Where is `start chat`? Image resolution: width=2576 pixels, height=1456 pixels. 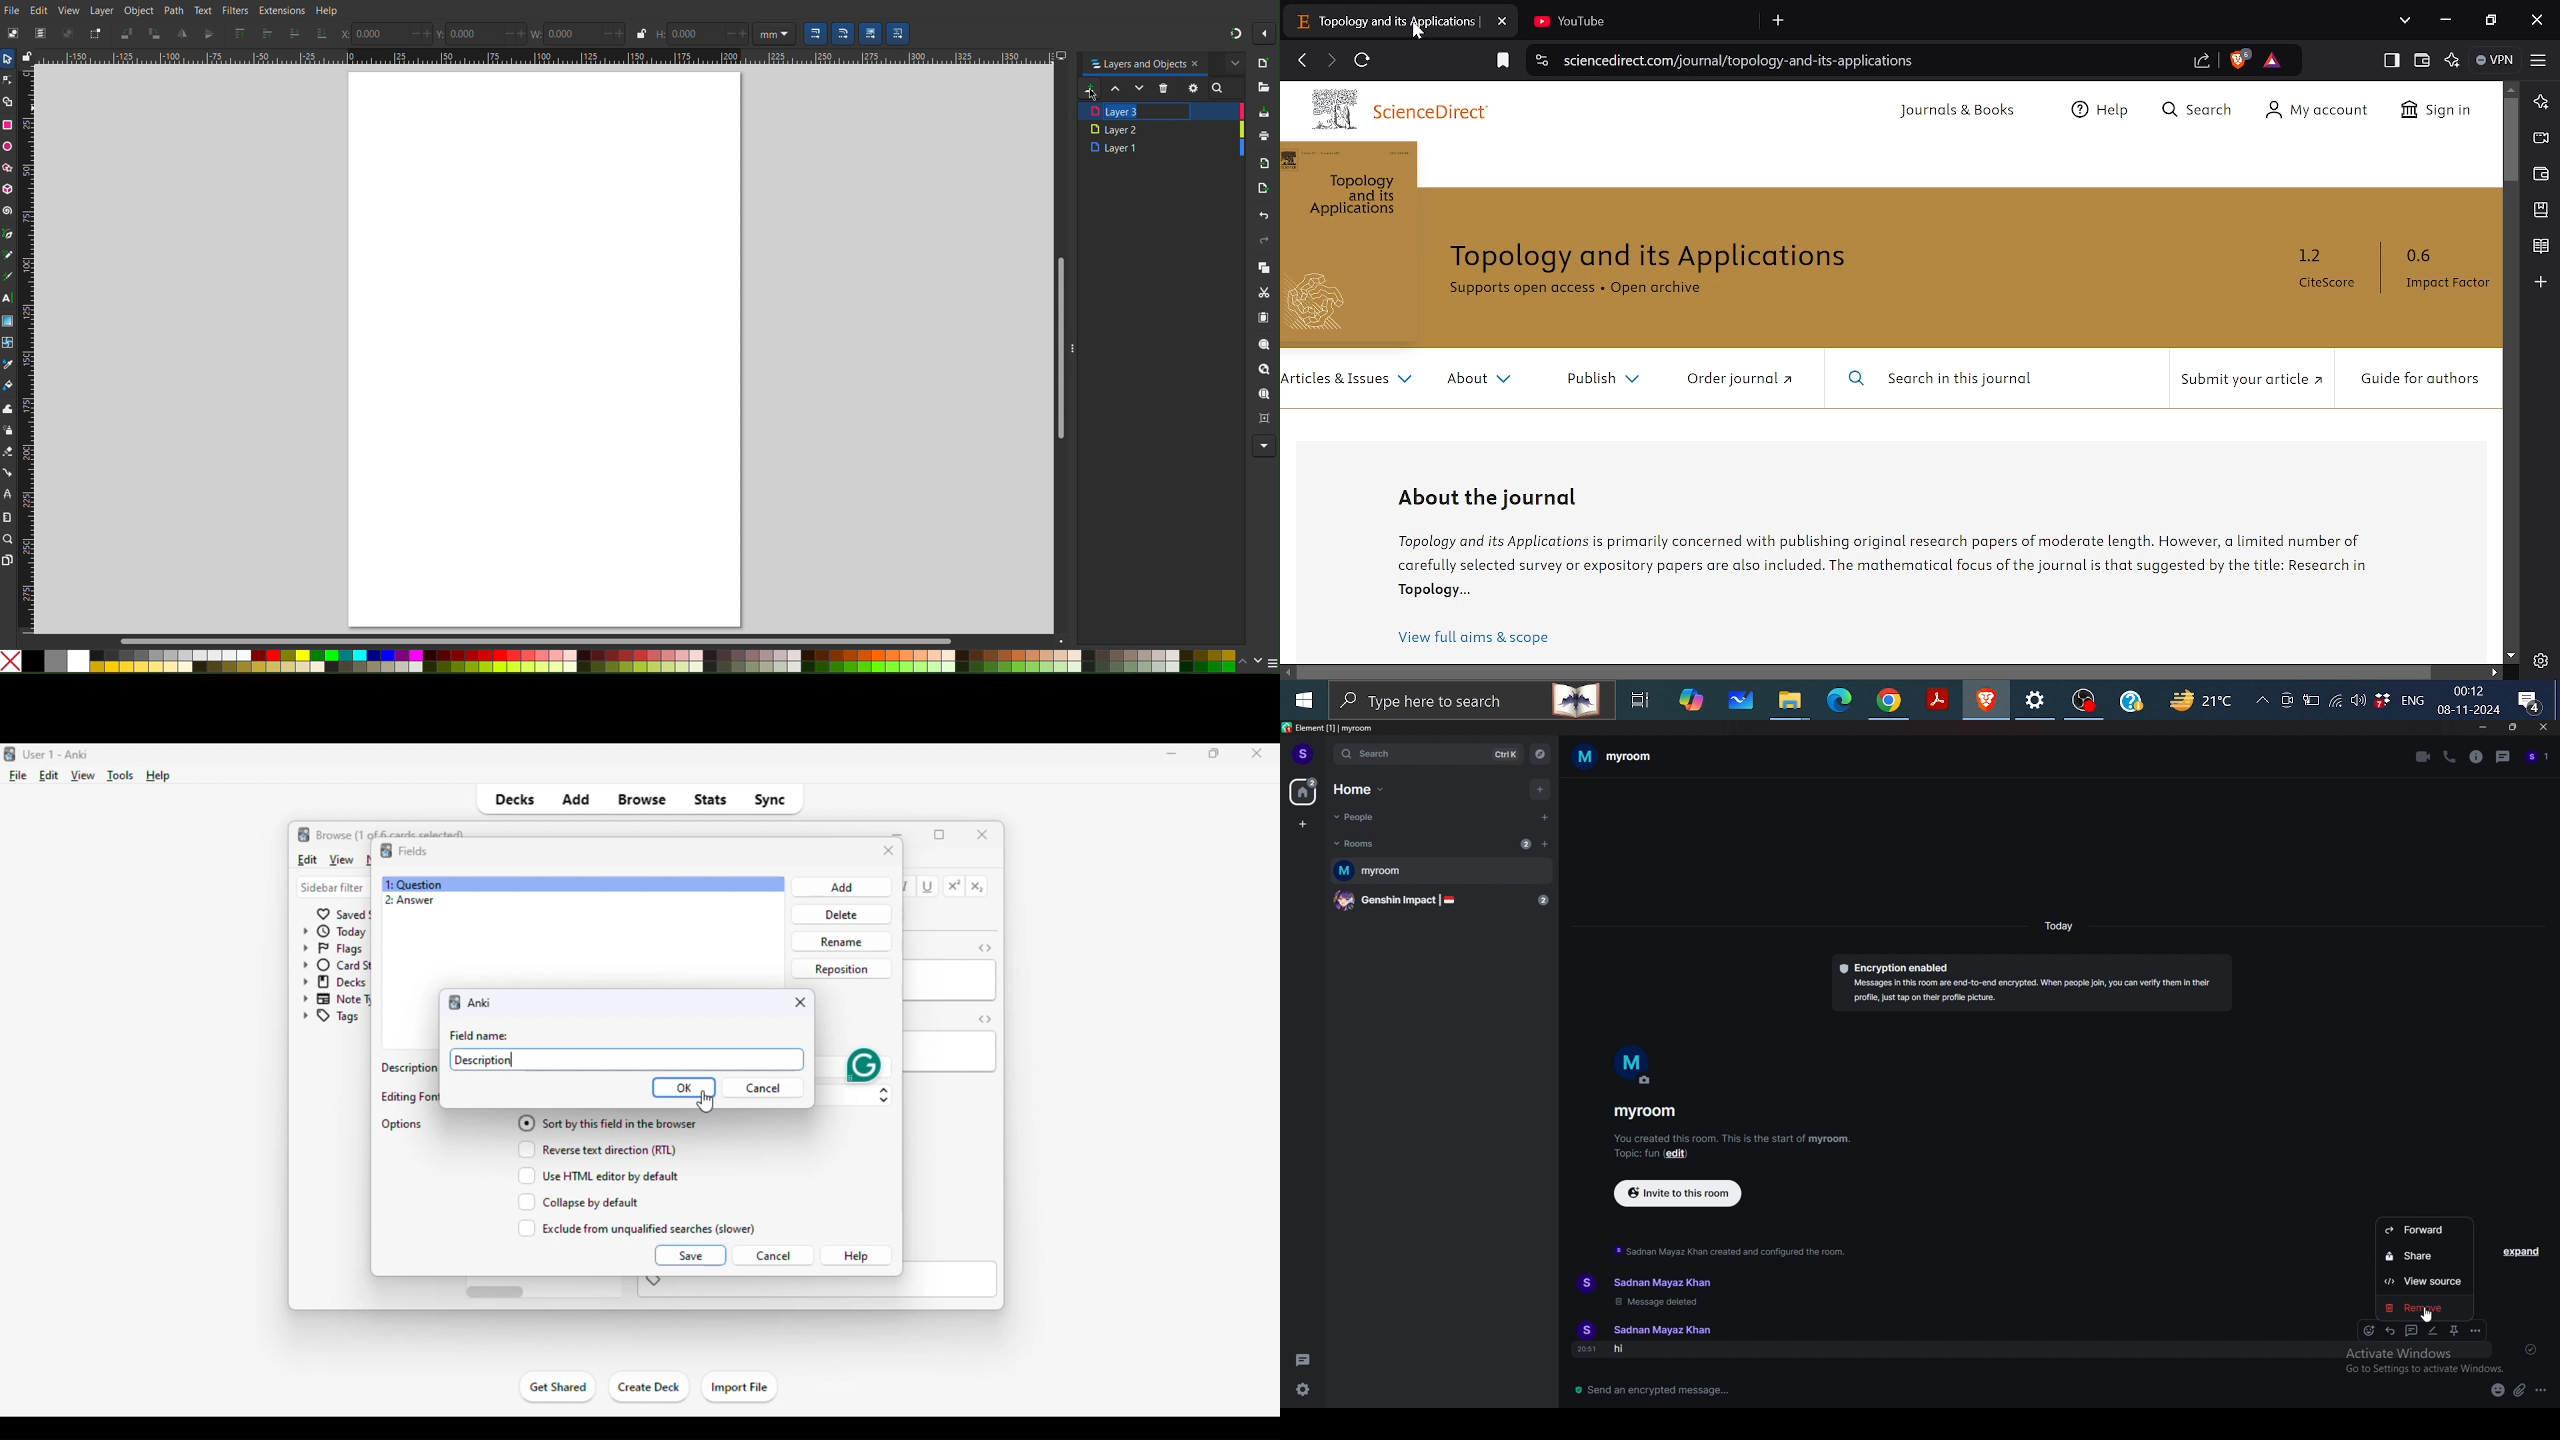 start chat is located at coordinates (1543, 817).